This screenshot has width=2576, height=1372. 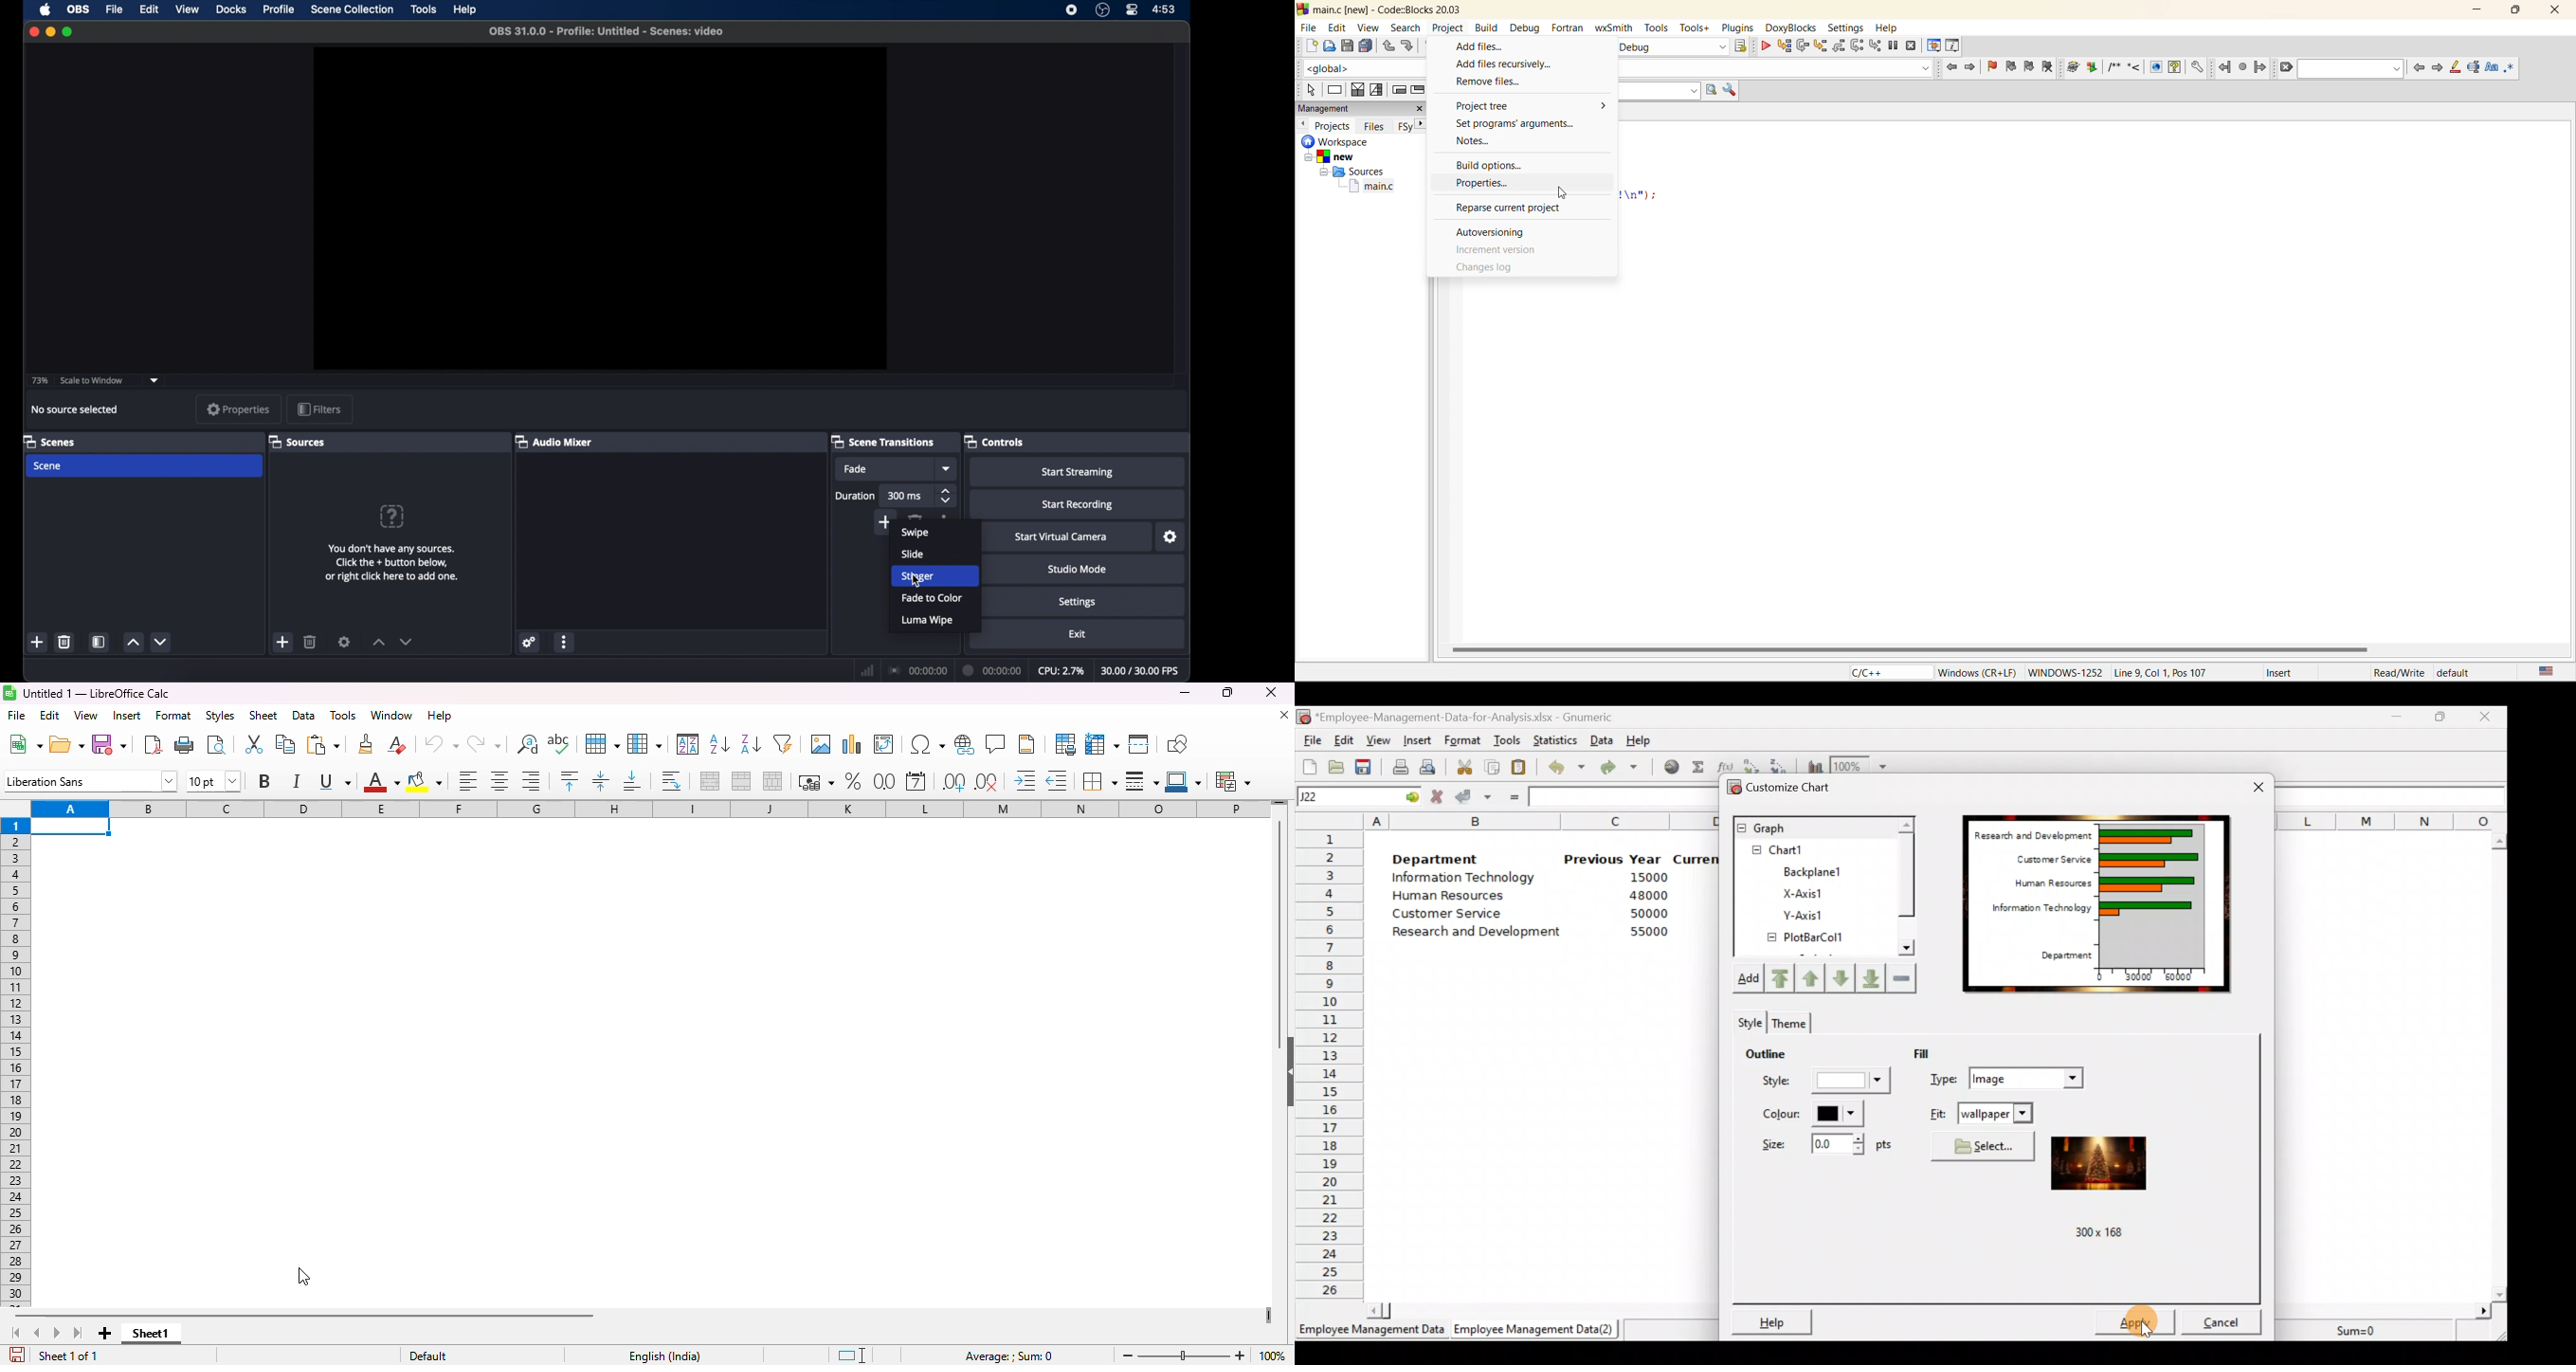 What do you see at coordinates (945, 516) in the screenshot?
I see `more options` at bounding box center [945, 516].